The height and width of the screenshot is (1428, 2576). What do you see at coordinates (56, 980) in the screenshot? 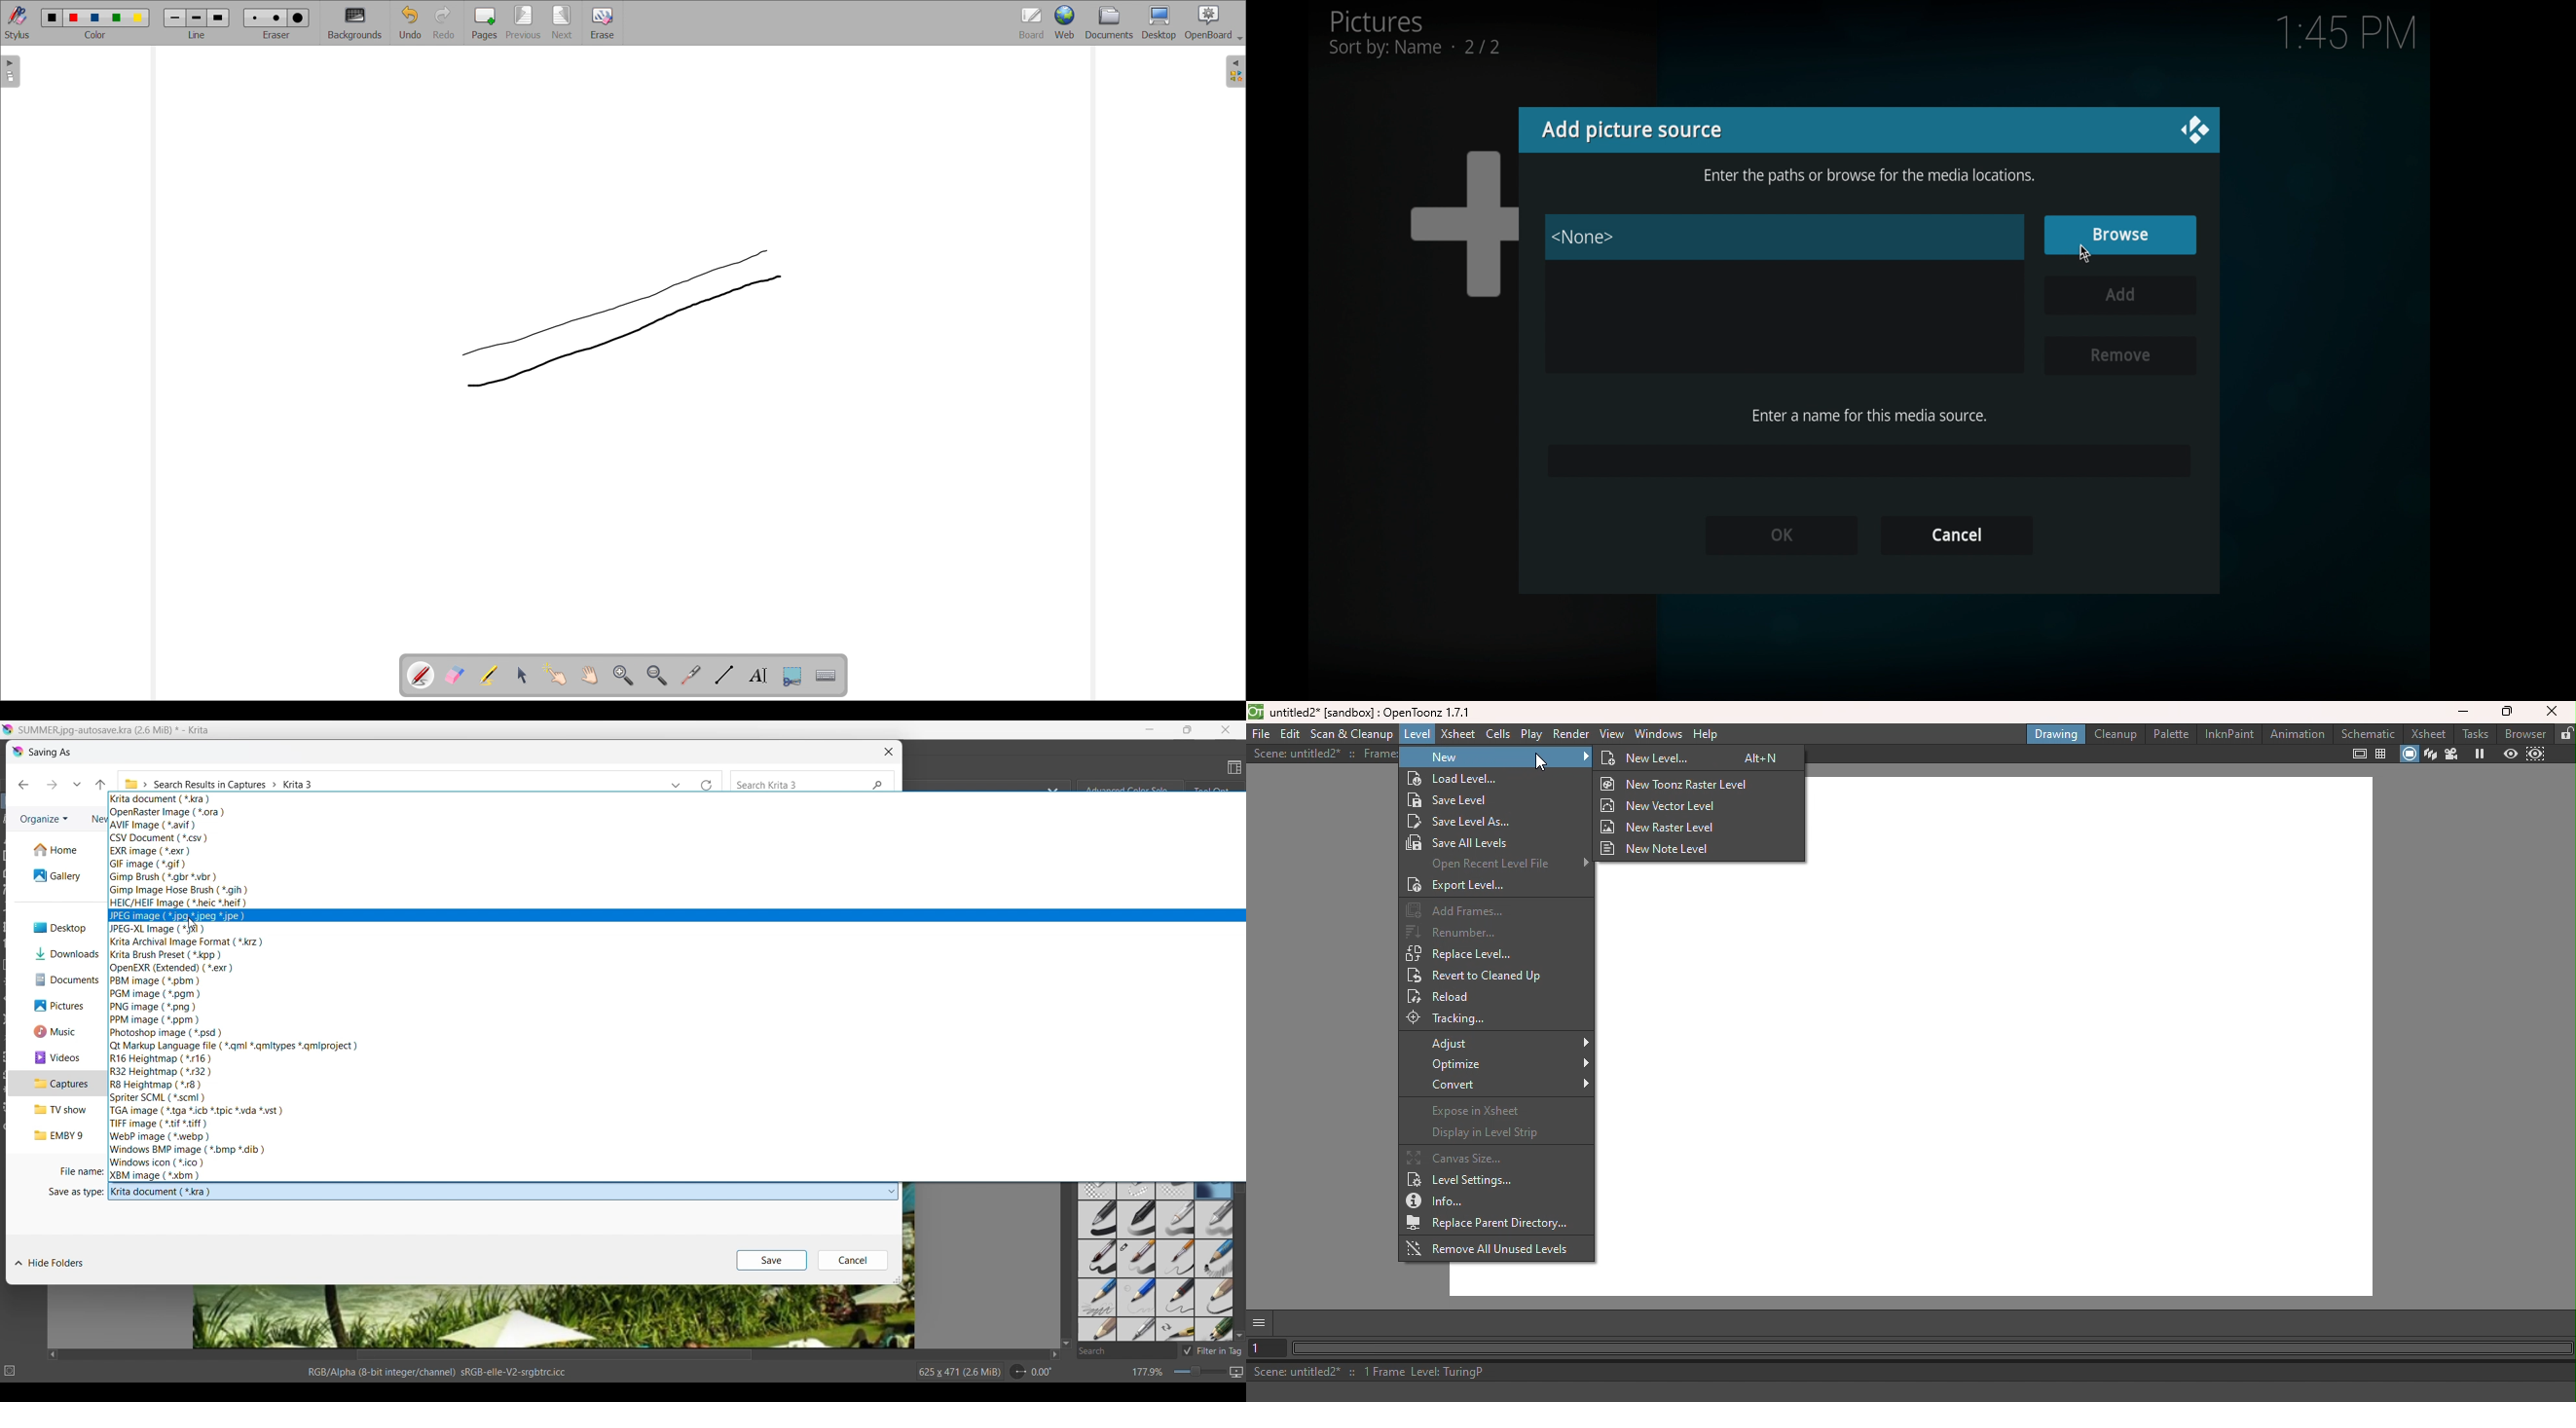
I see `Documents folder` at bounding box center [56, 980].